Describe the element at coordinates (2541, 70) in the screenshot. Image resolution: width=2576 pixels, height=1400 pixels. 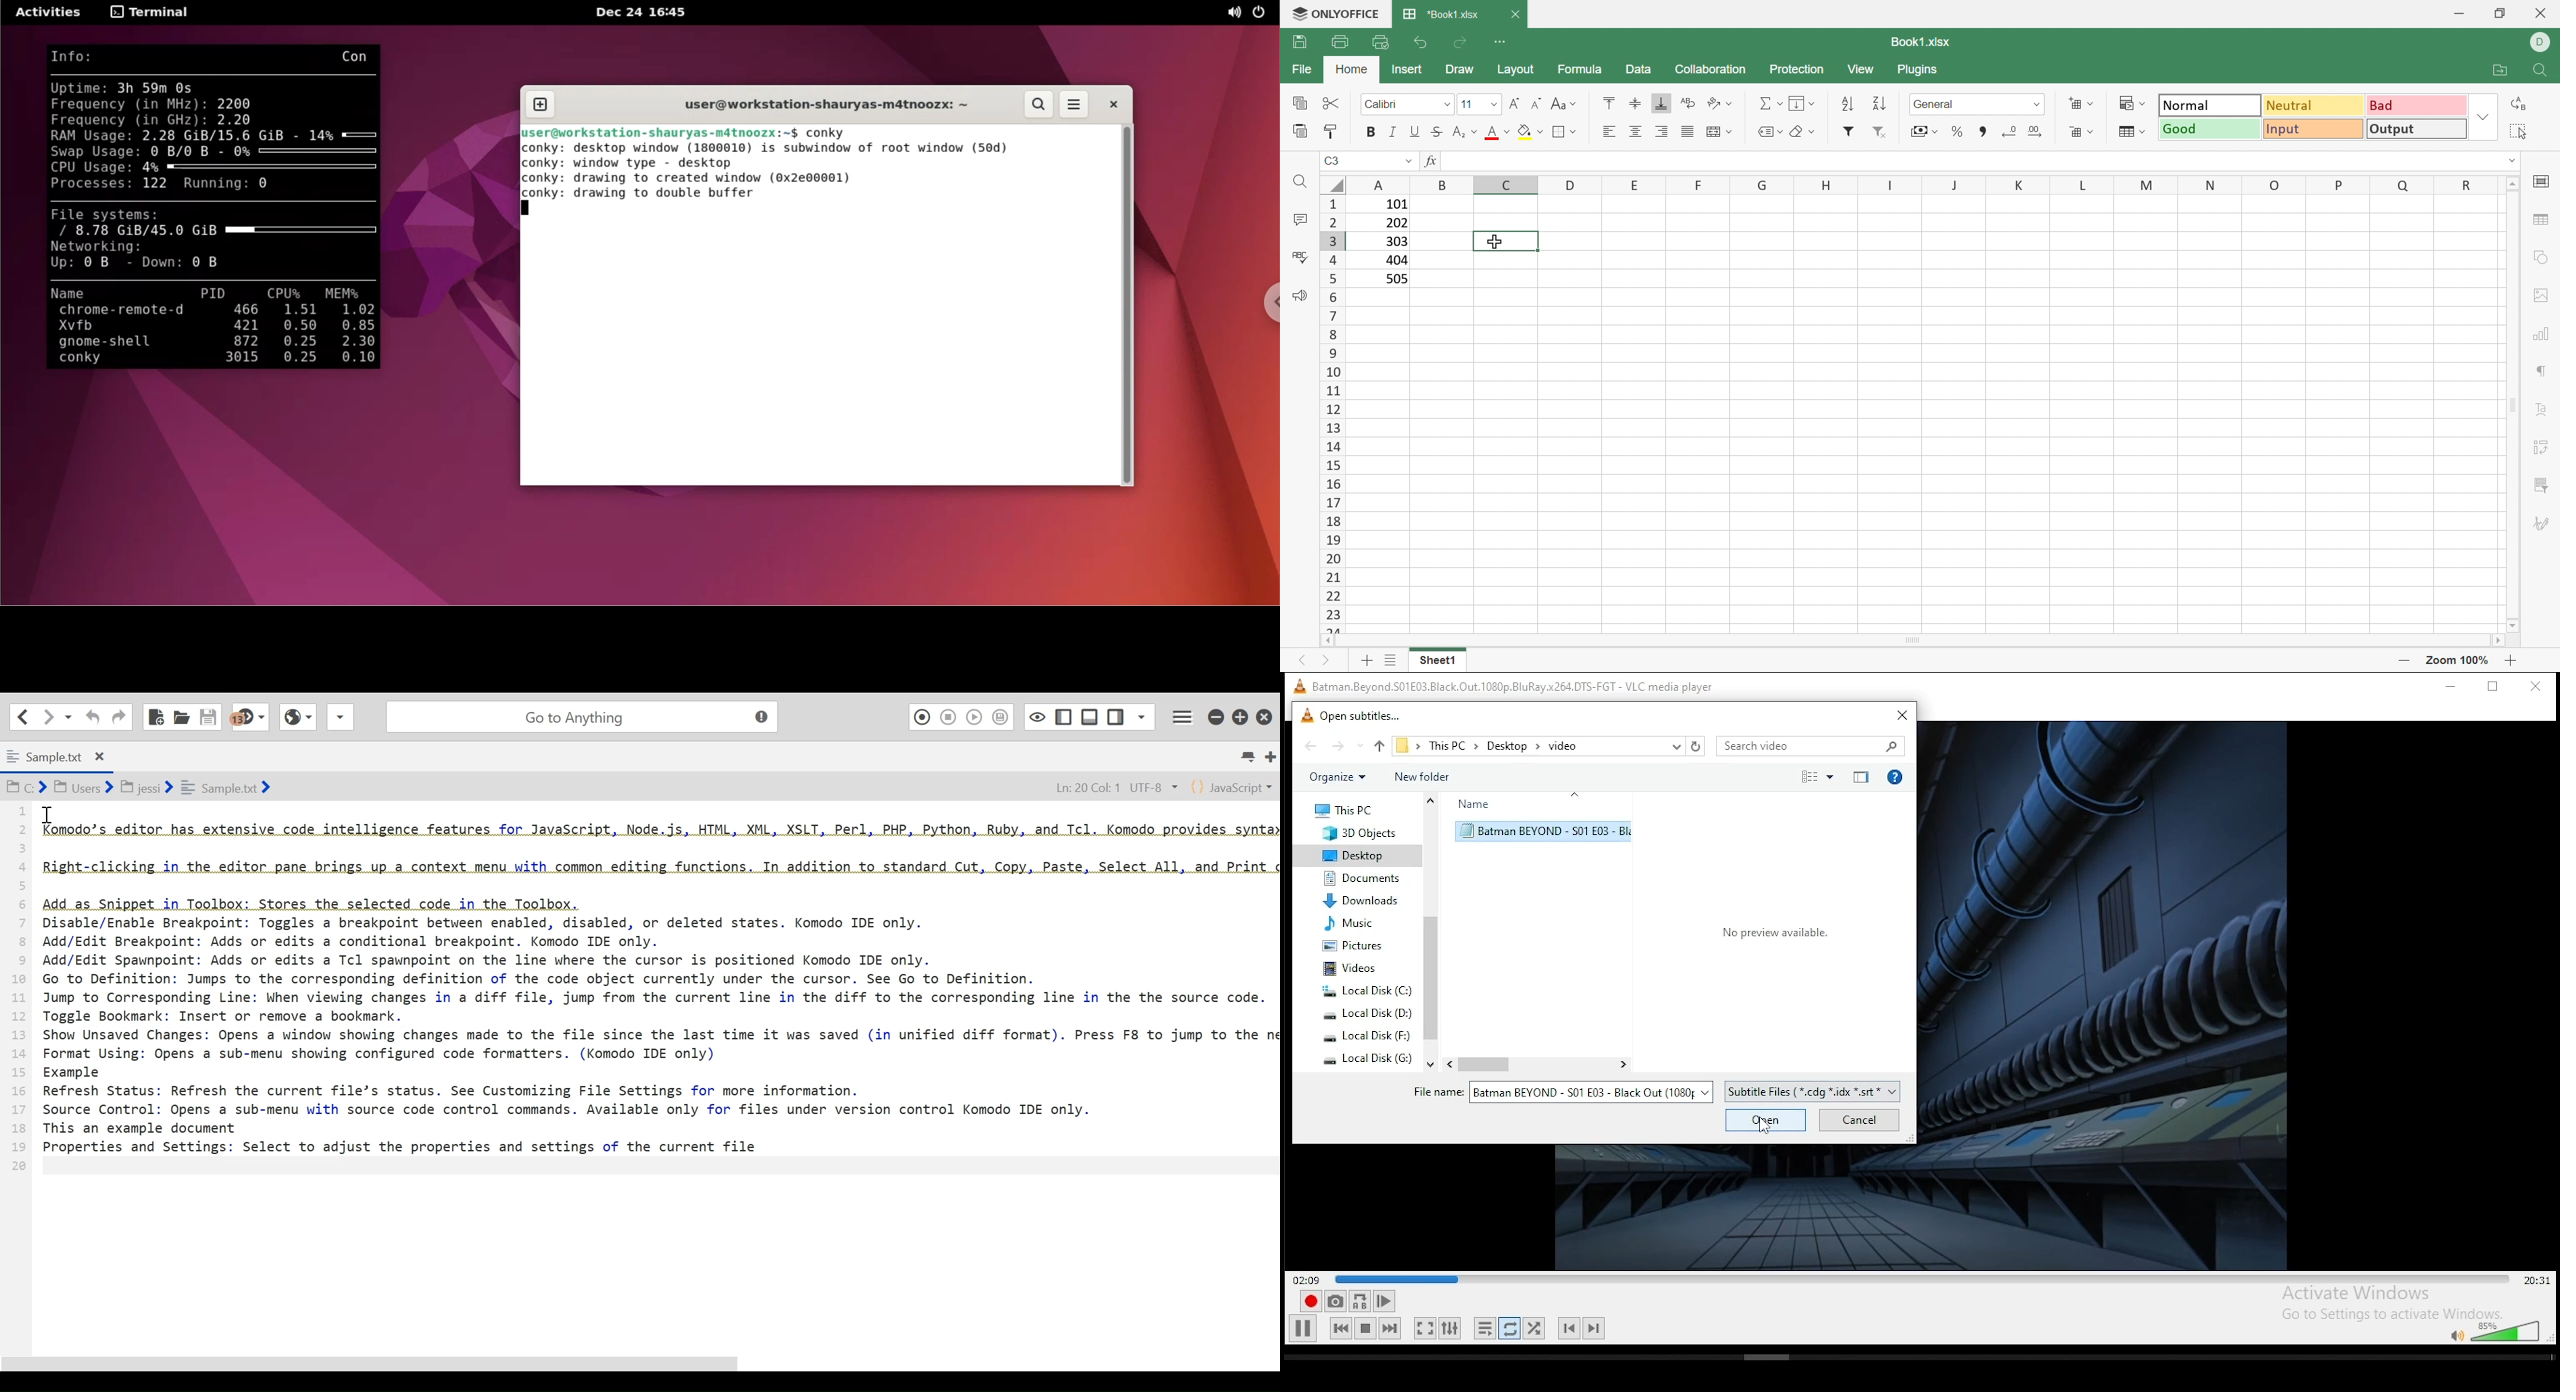
I see `Find` at that location.